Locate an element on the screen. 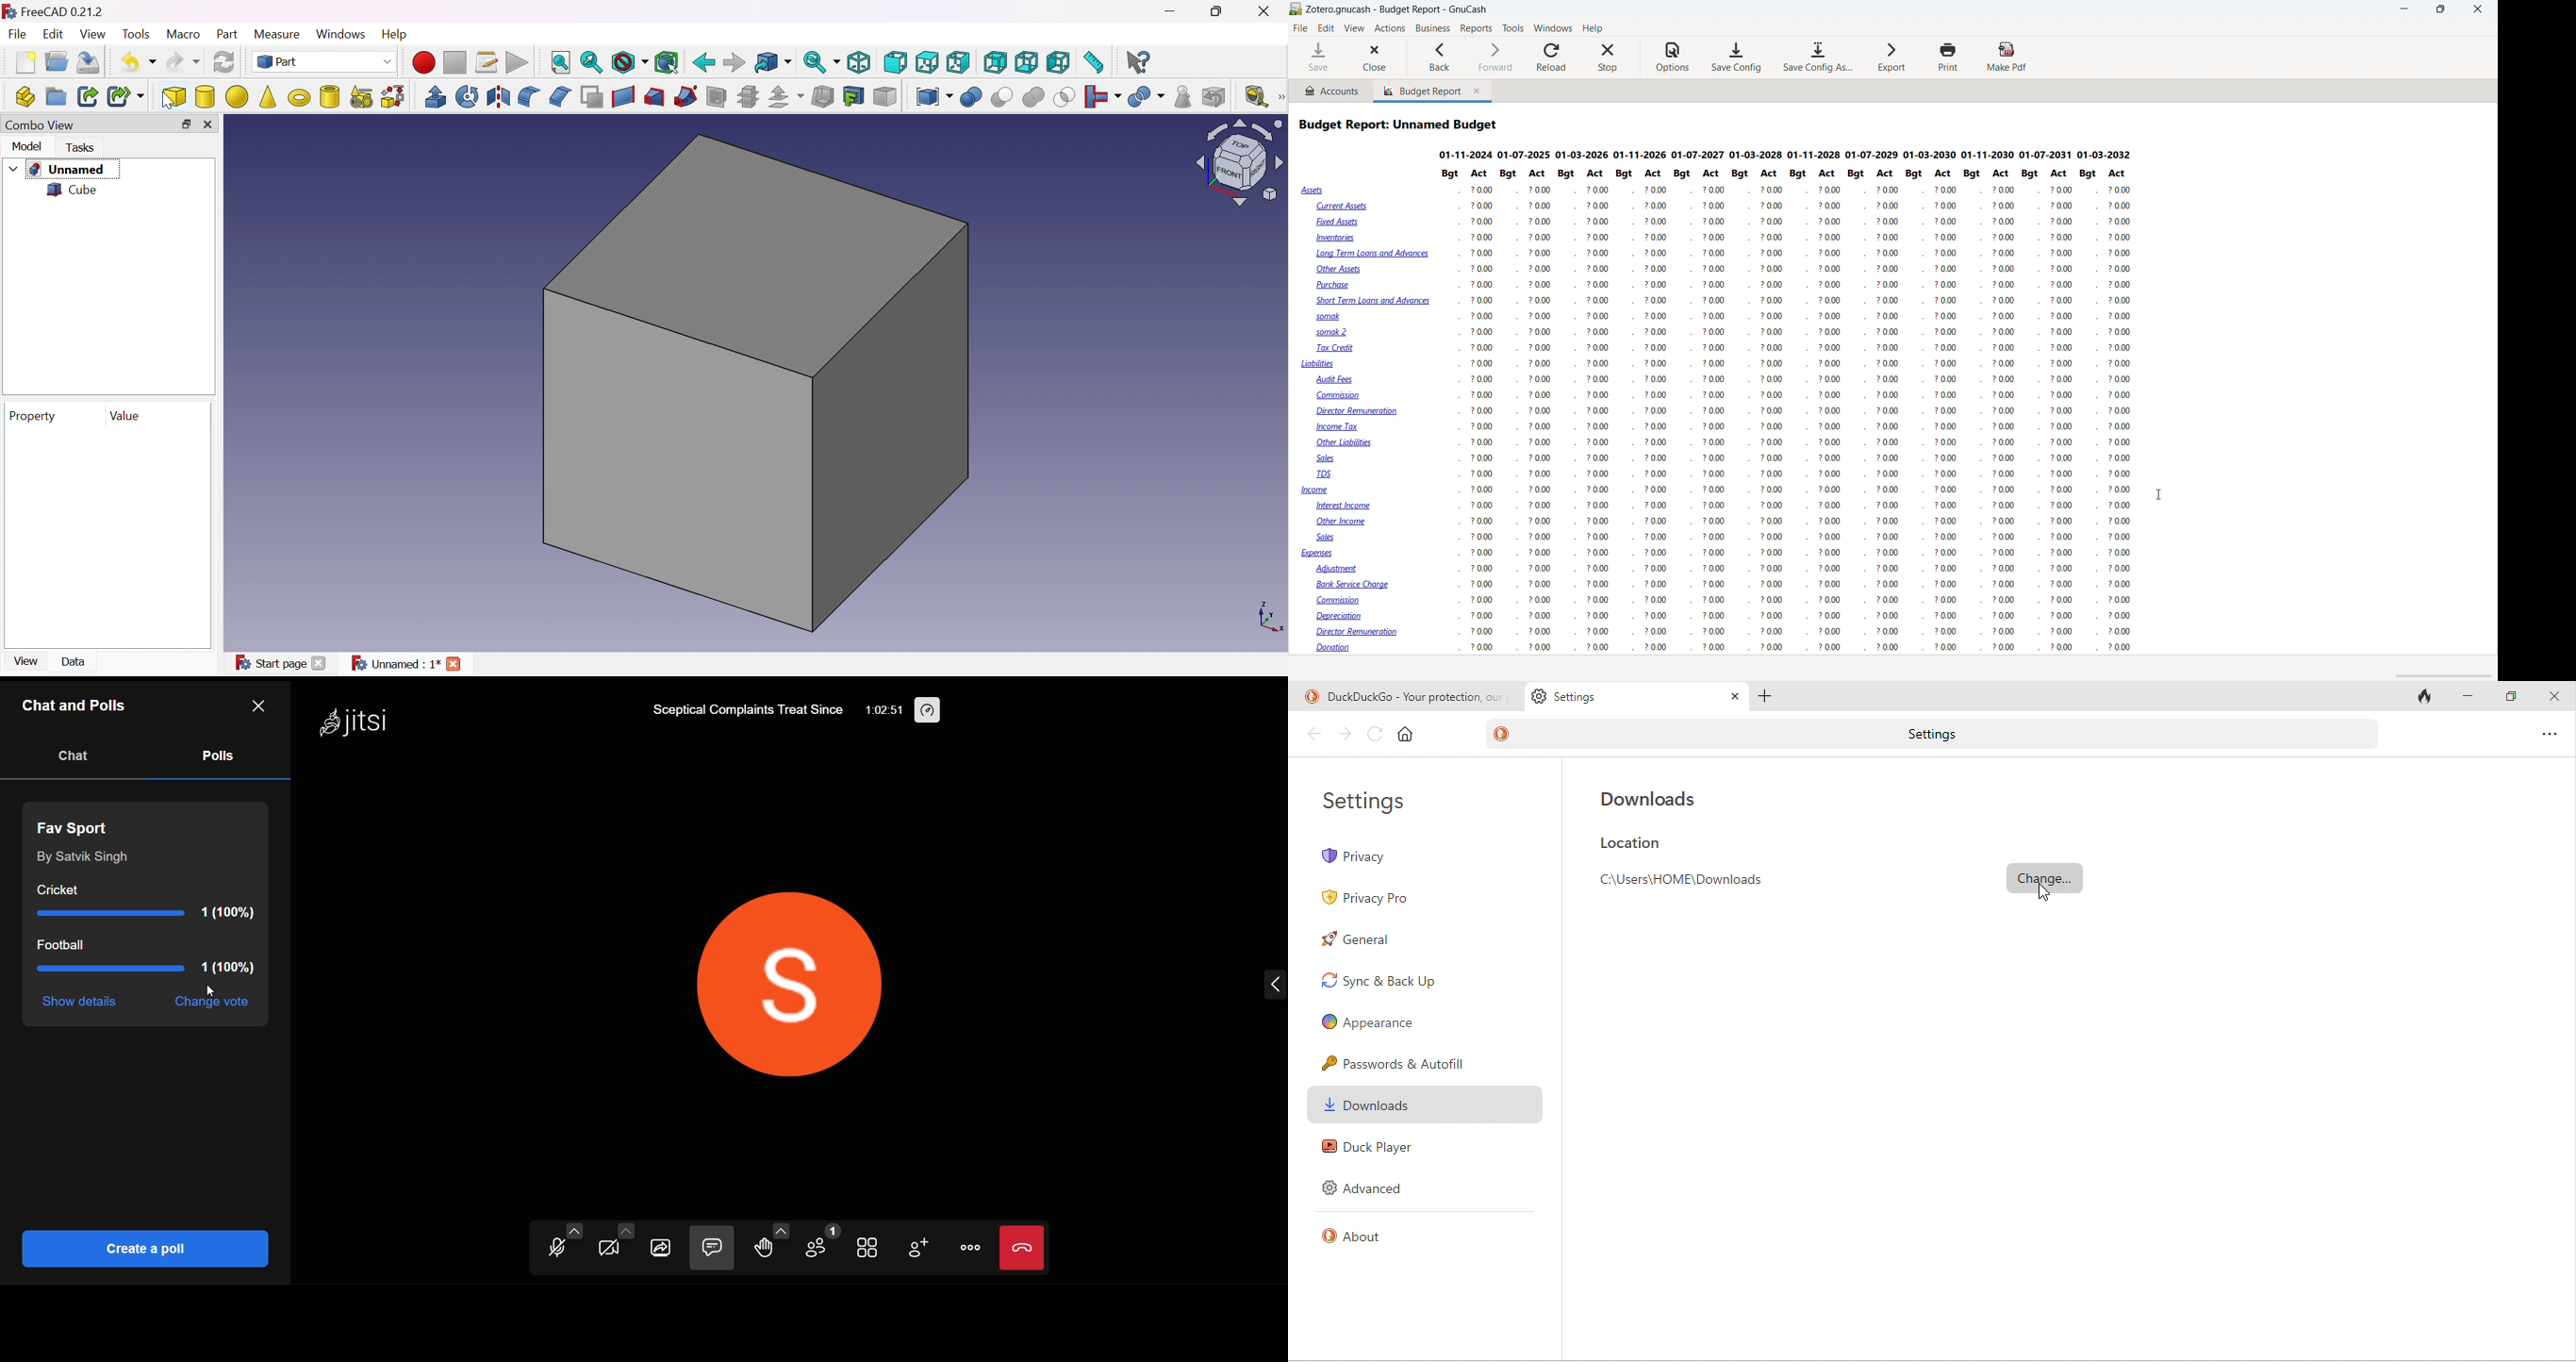 The height and width of the screenshot is (1372, 2576). Join objects is located at coordinates (1102, 97).